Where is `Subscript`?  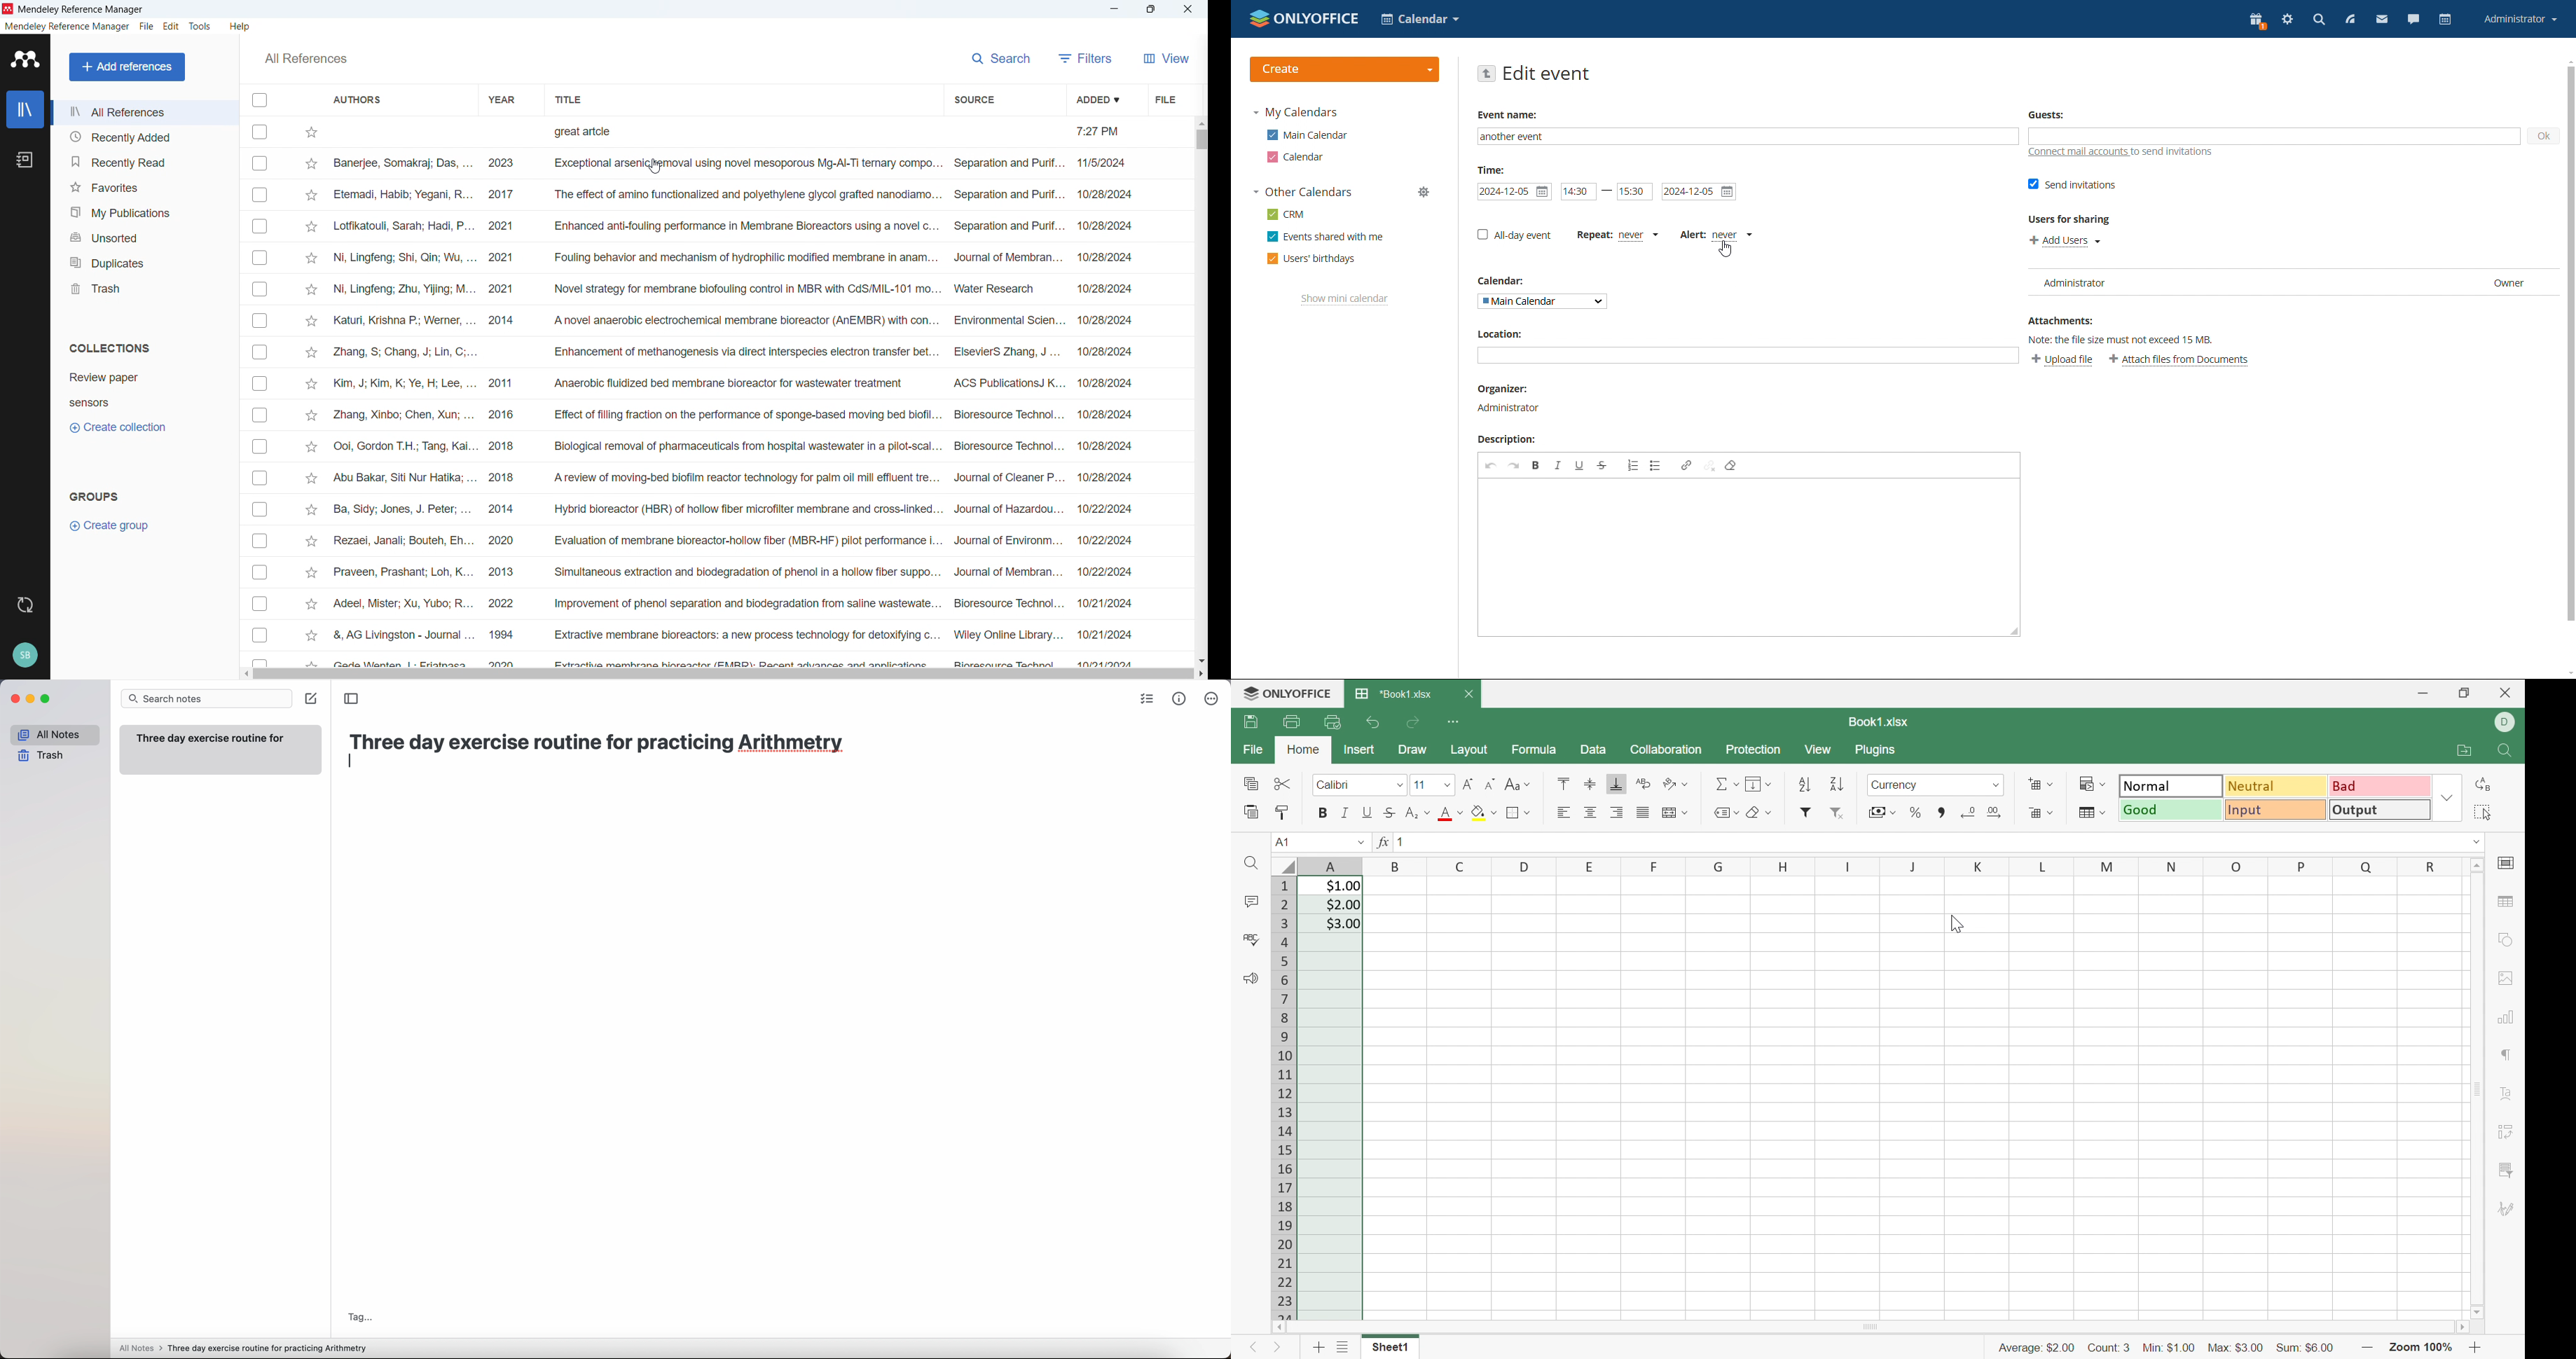 Subscript is located at coordinates (1418, 813).